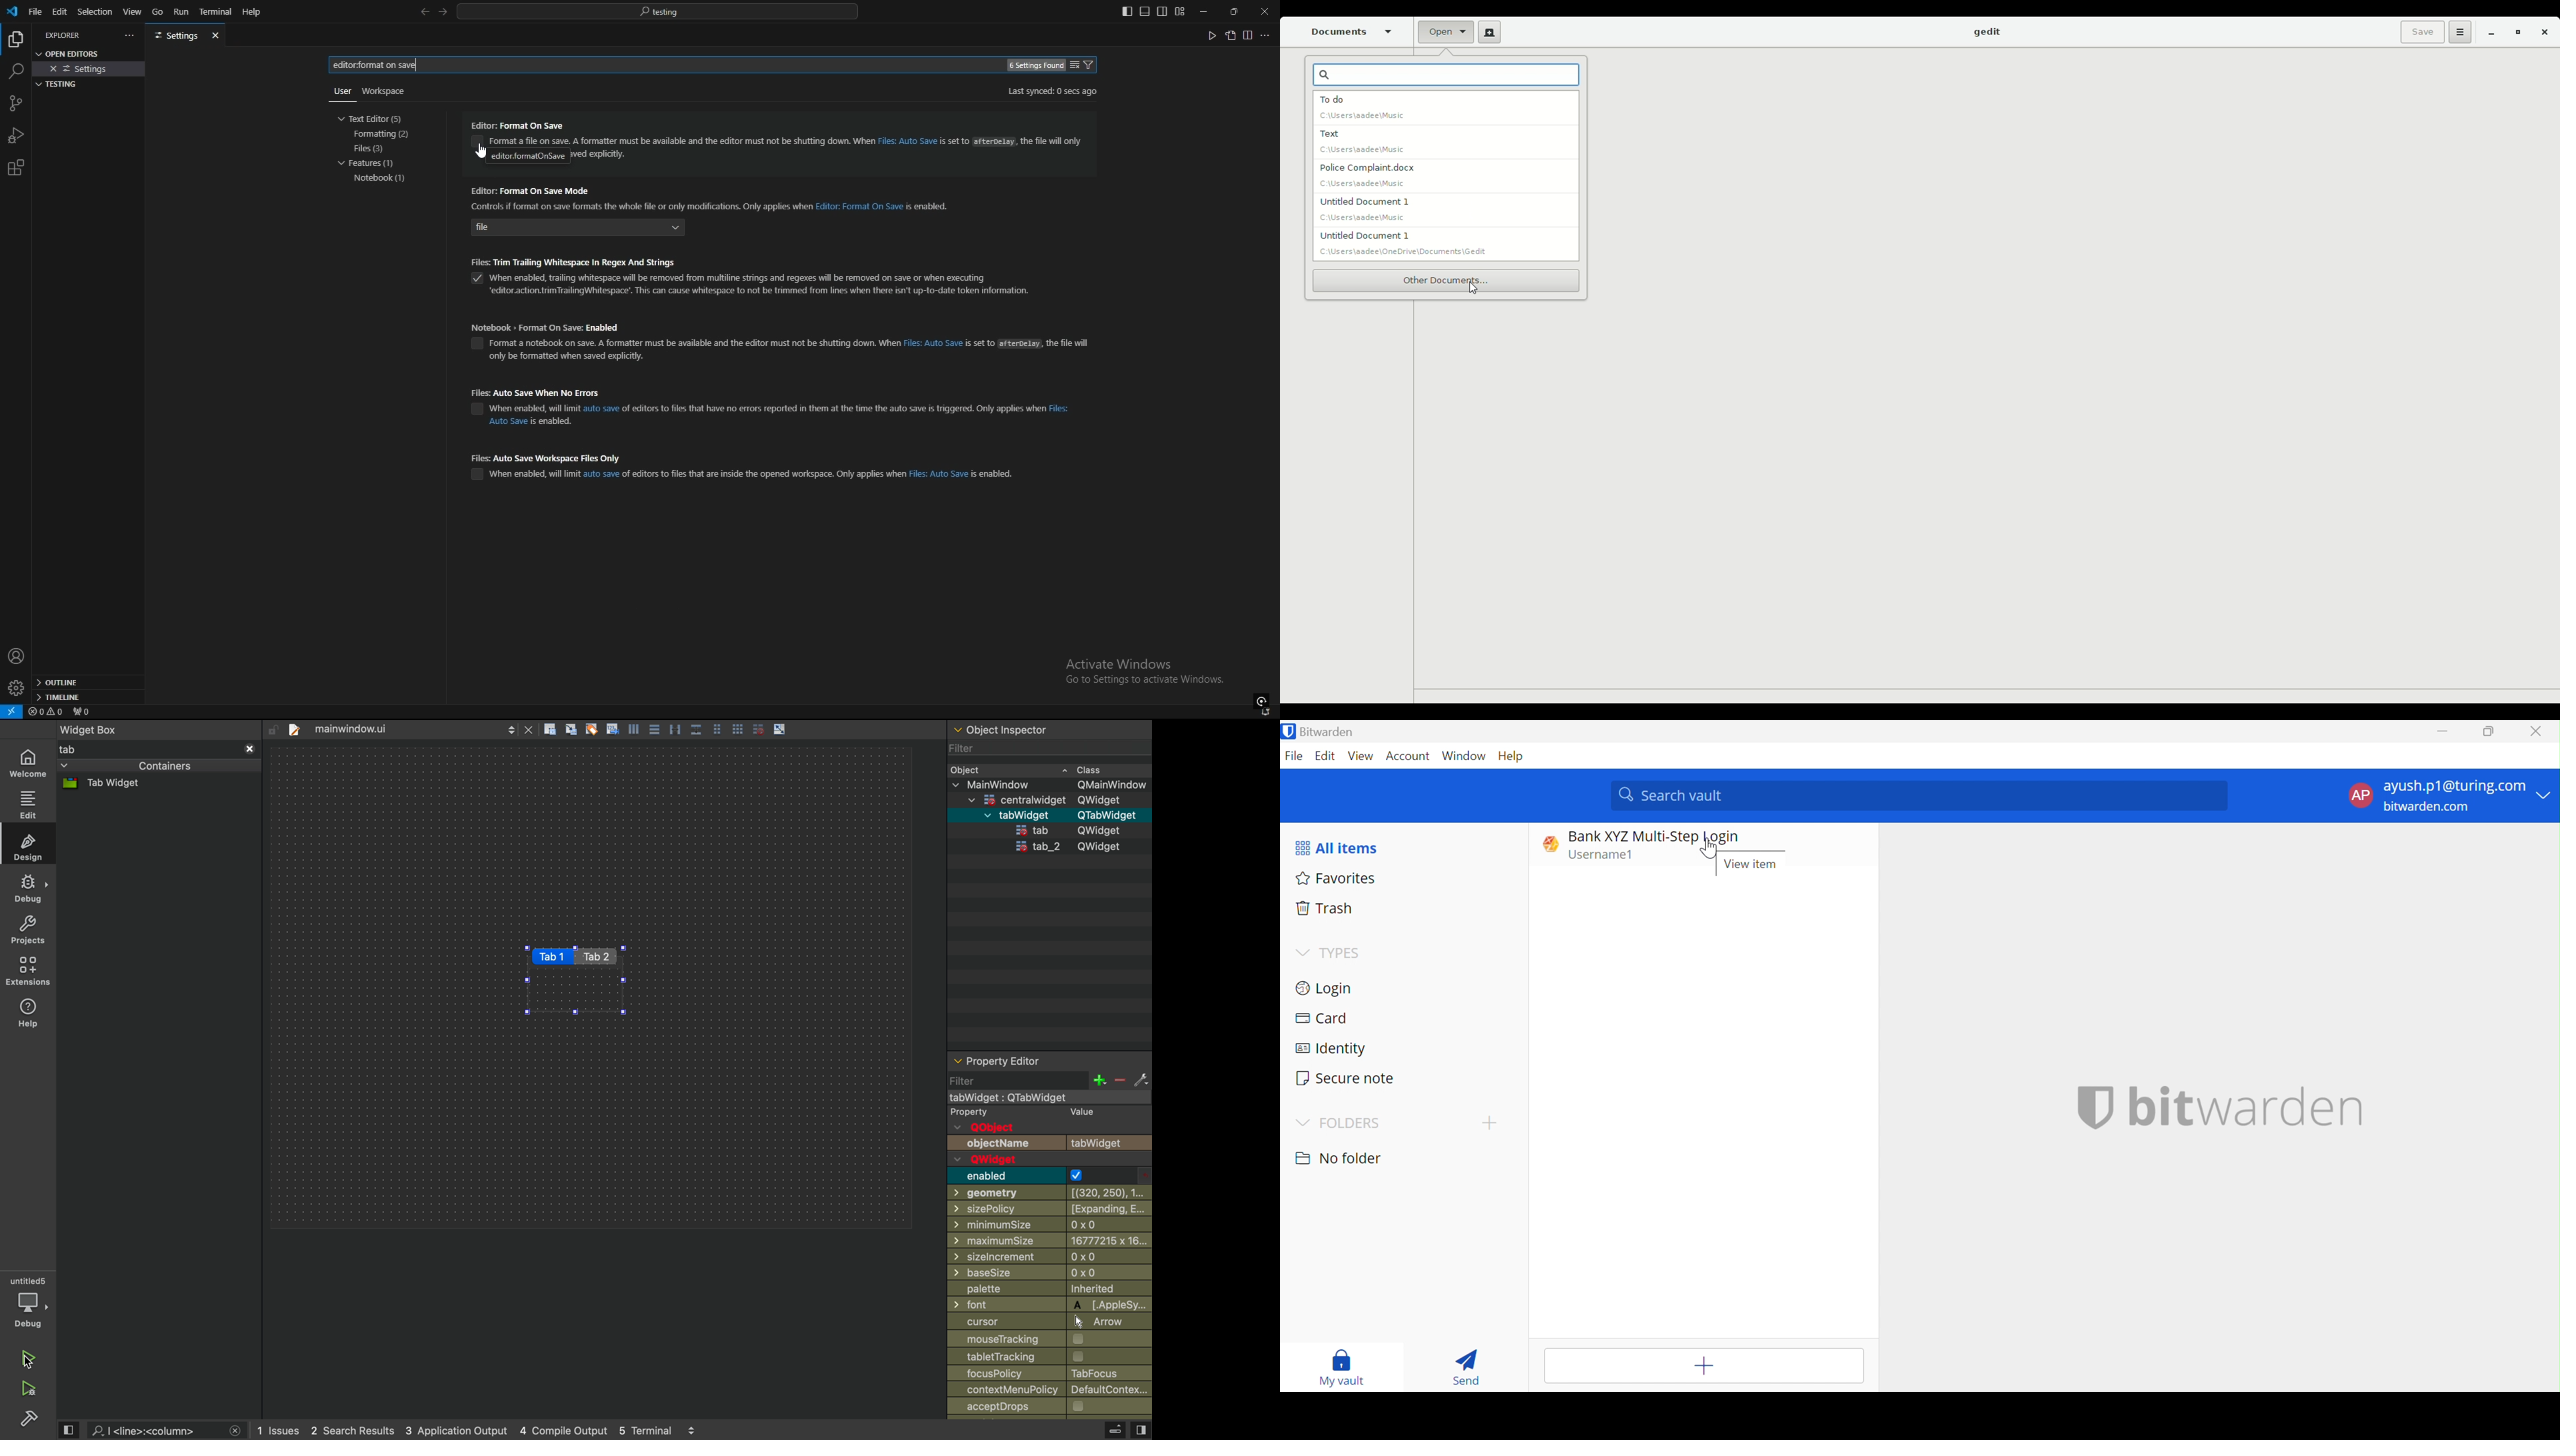  Describe the element at coordinates (1204, 12) in the screenshot. I see `minimize` at that location.